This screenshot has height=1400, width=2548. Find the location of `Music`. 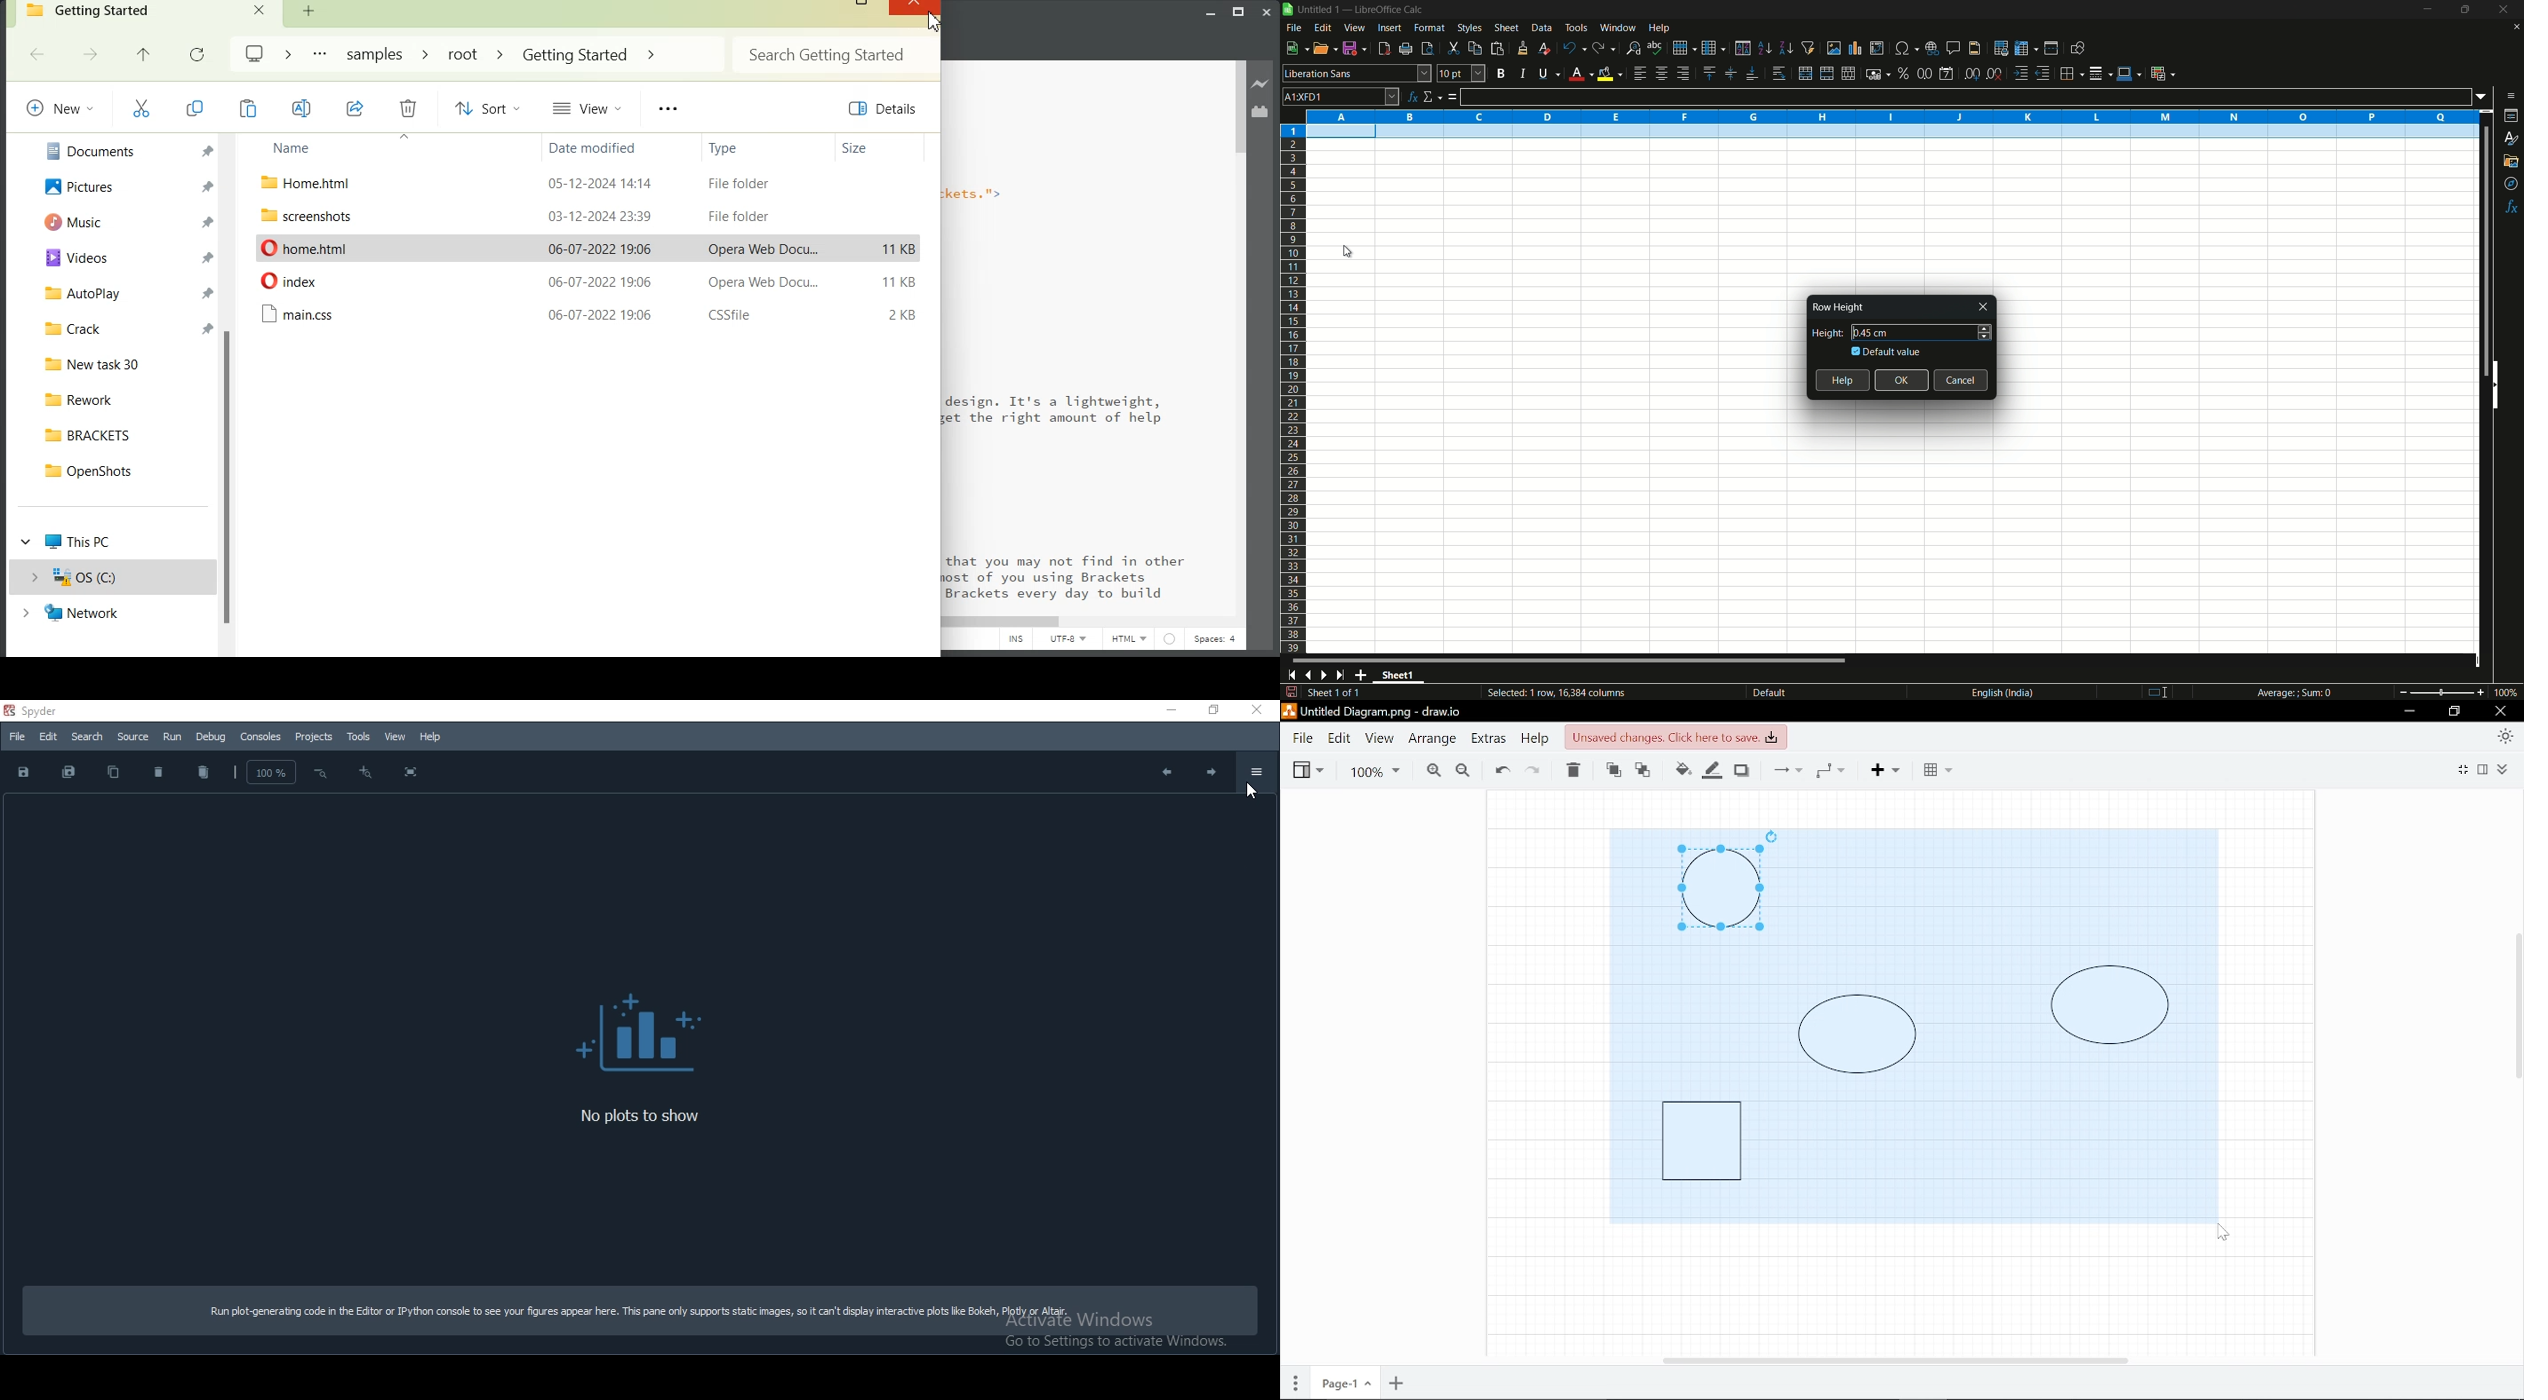

Music is located at coordinates (123, 222).